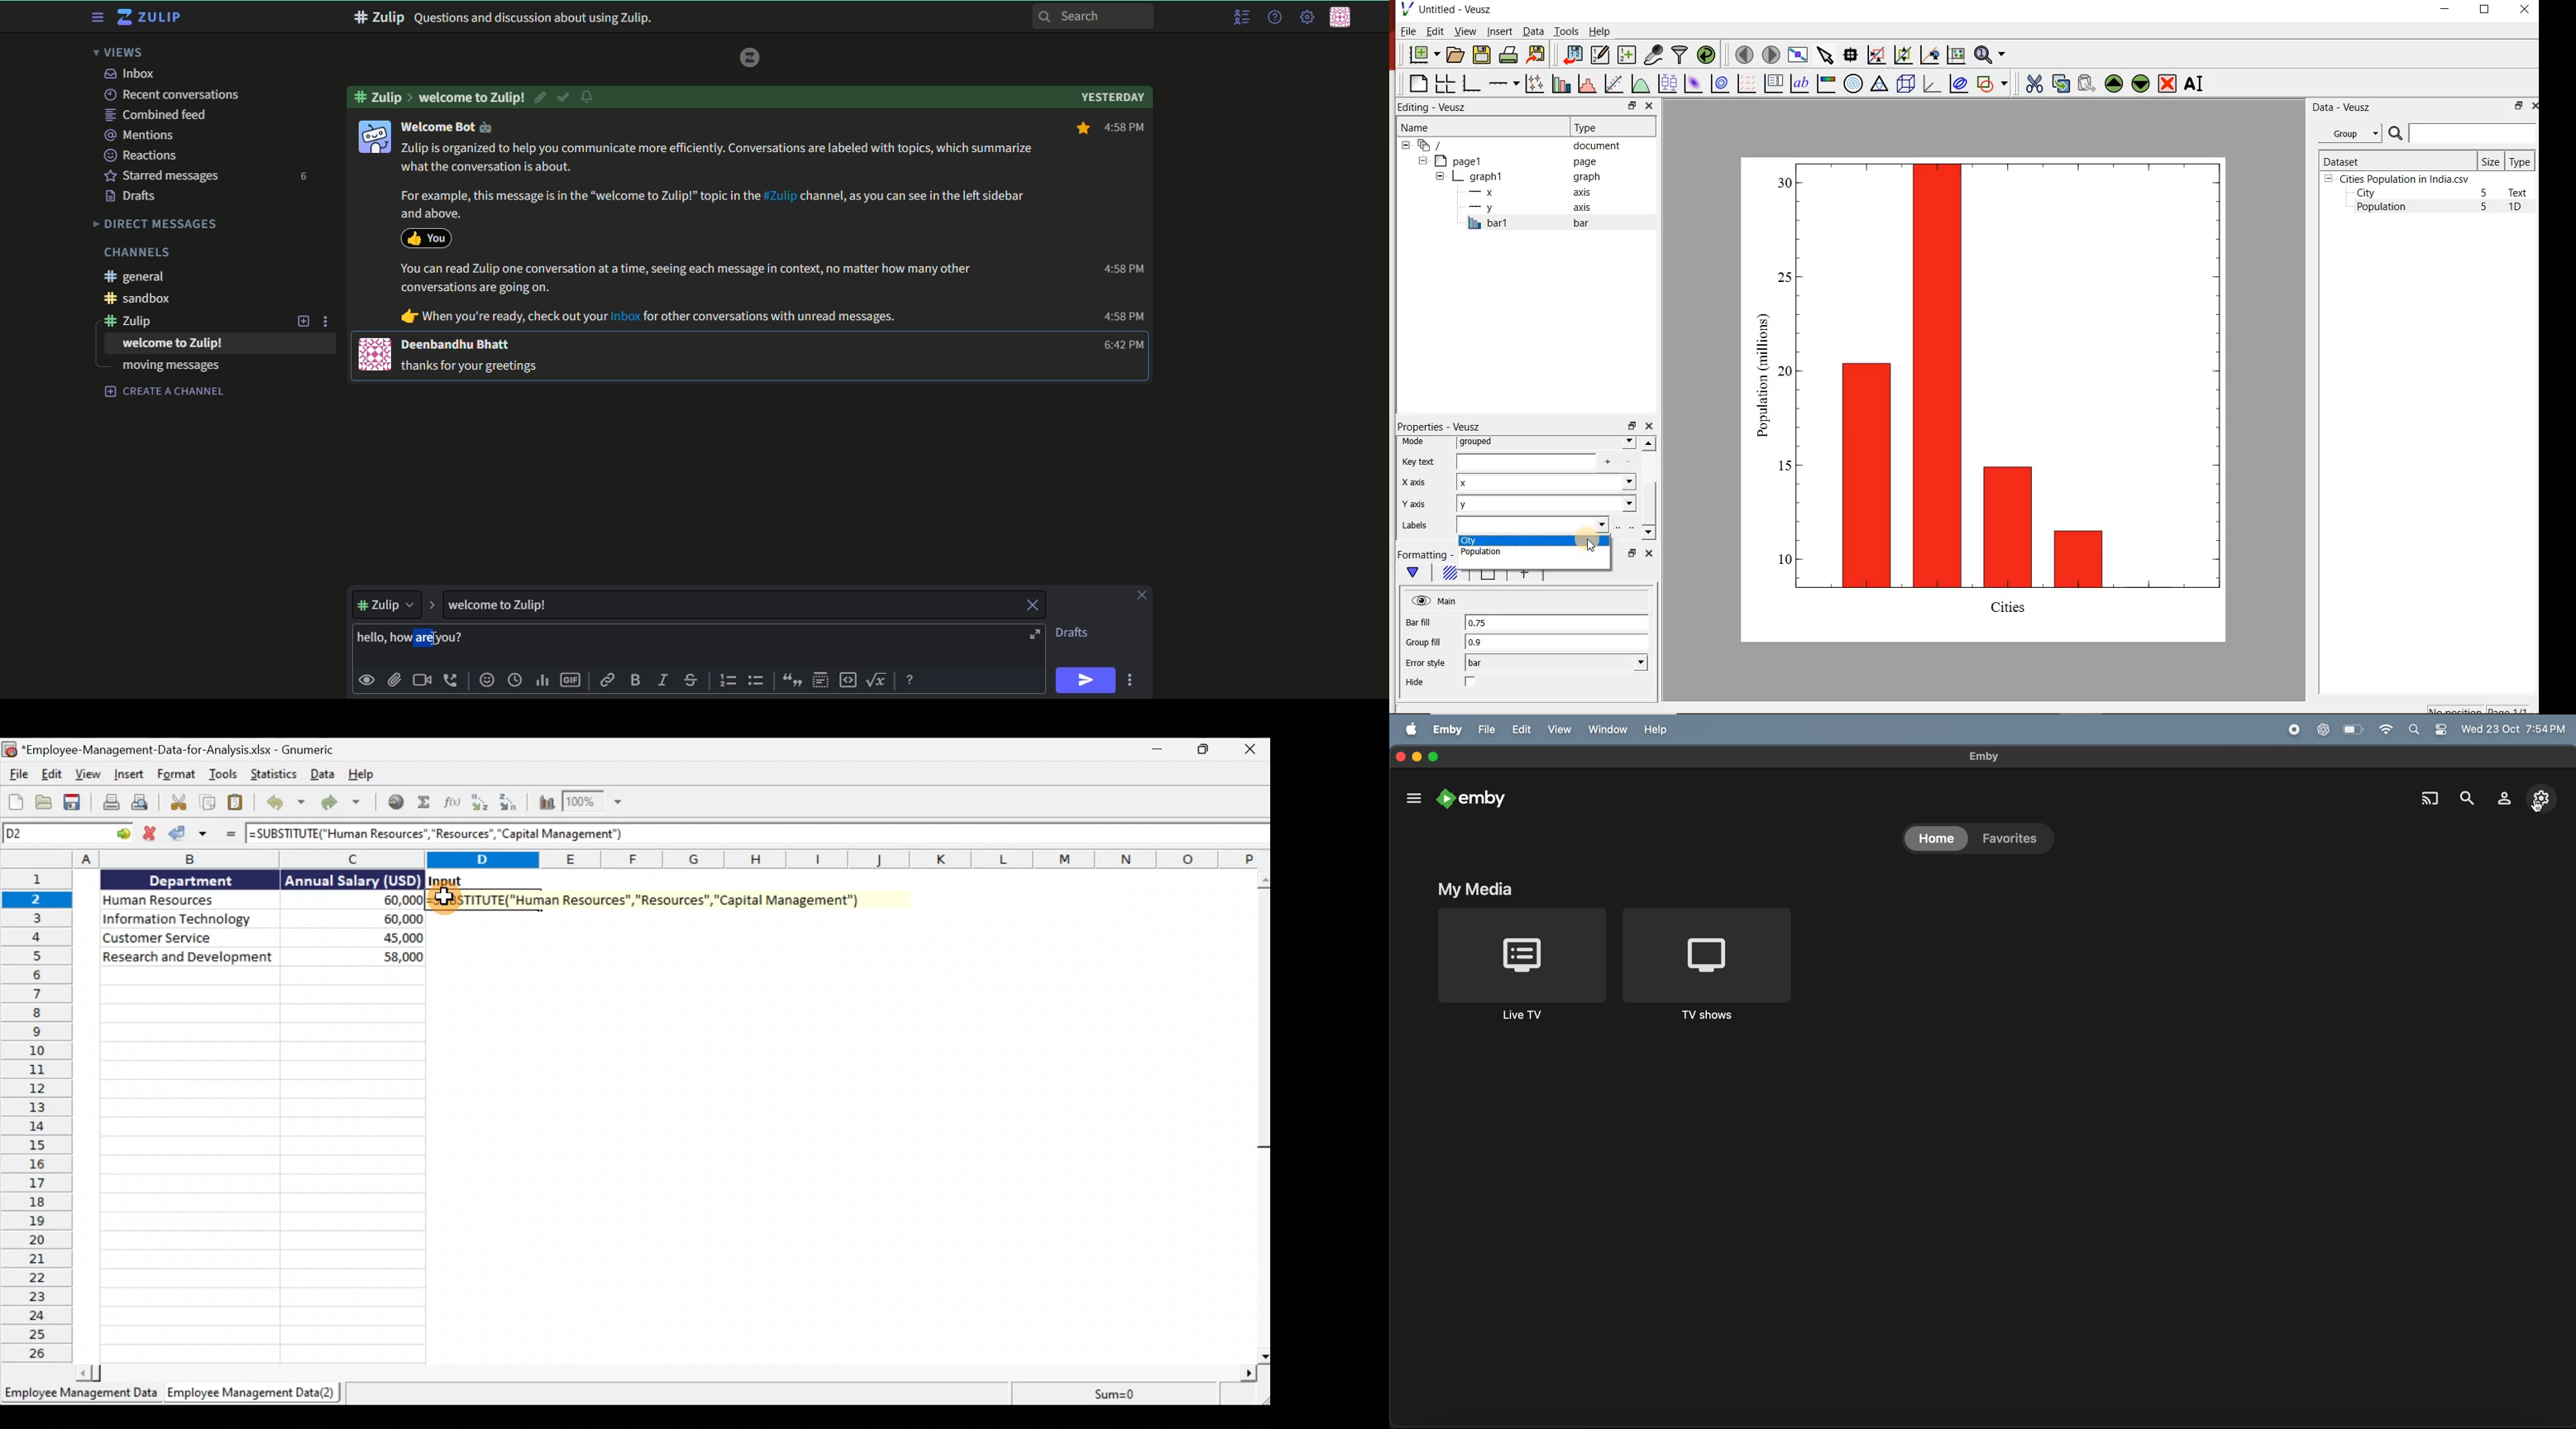  I want to click on dropdown, so click(385, 603).